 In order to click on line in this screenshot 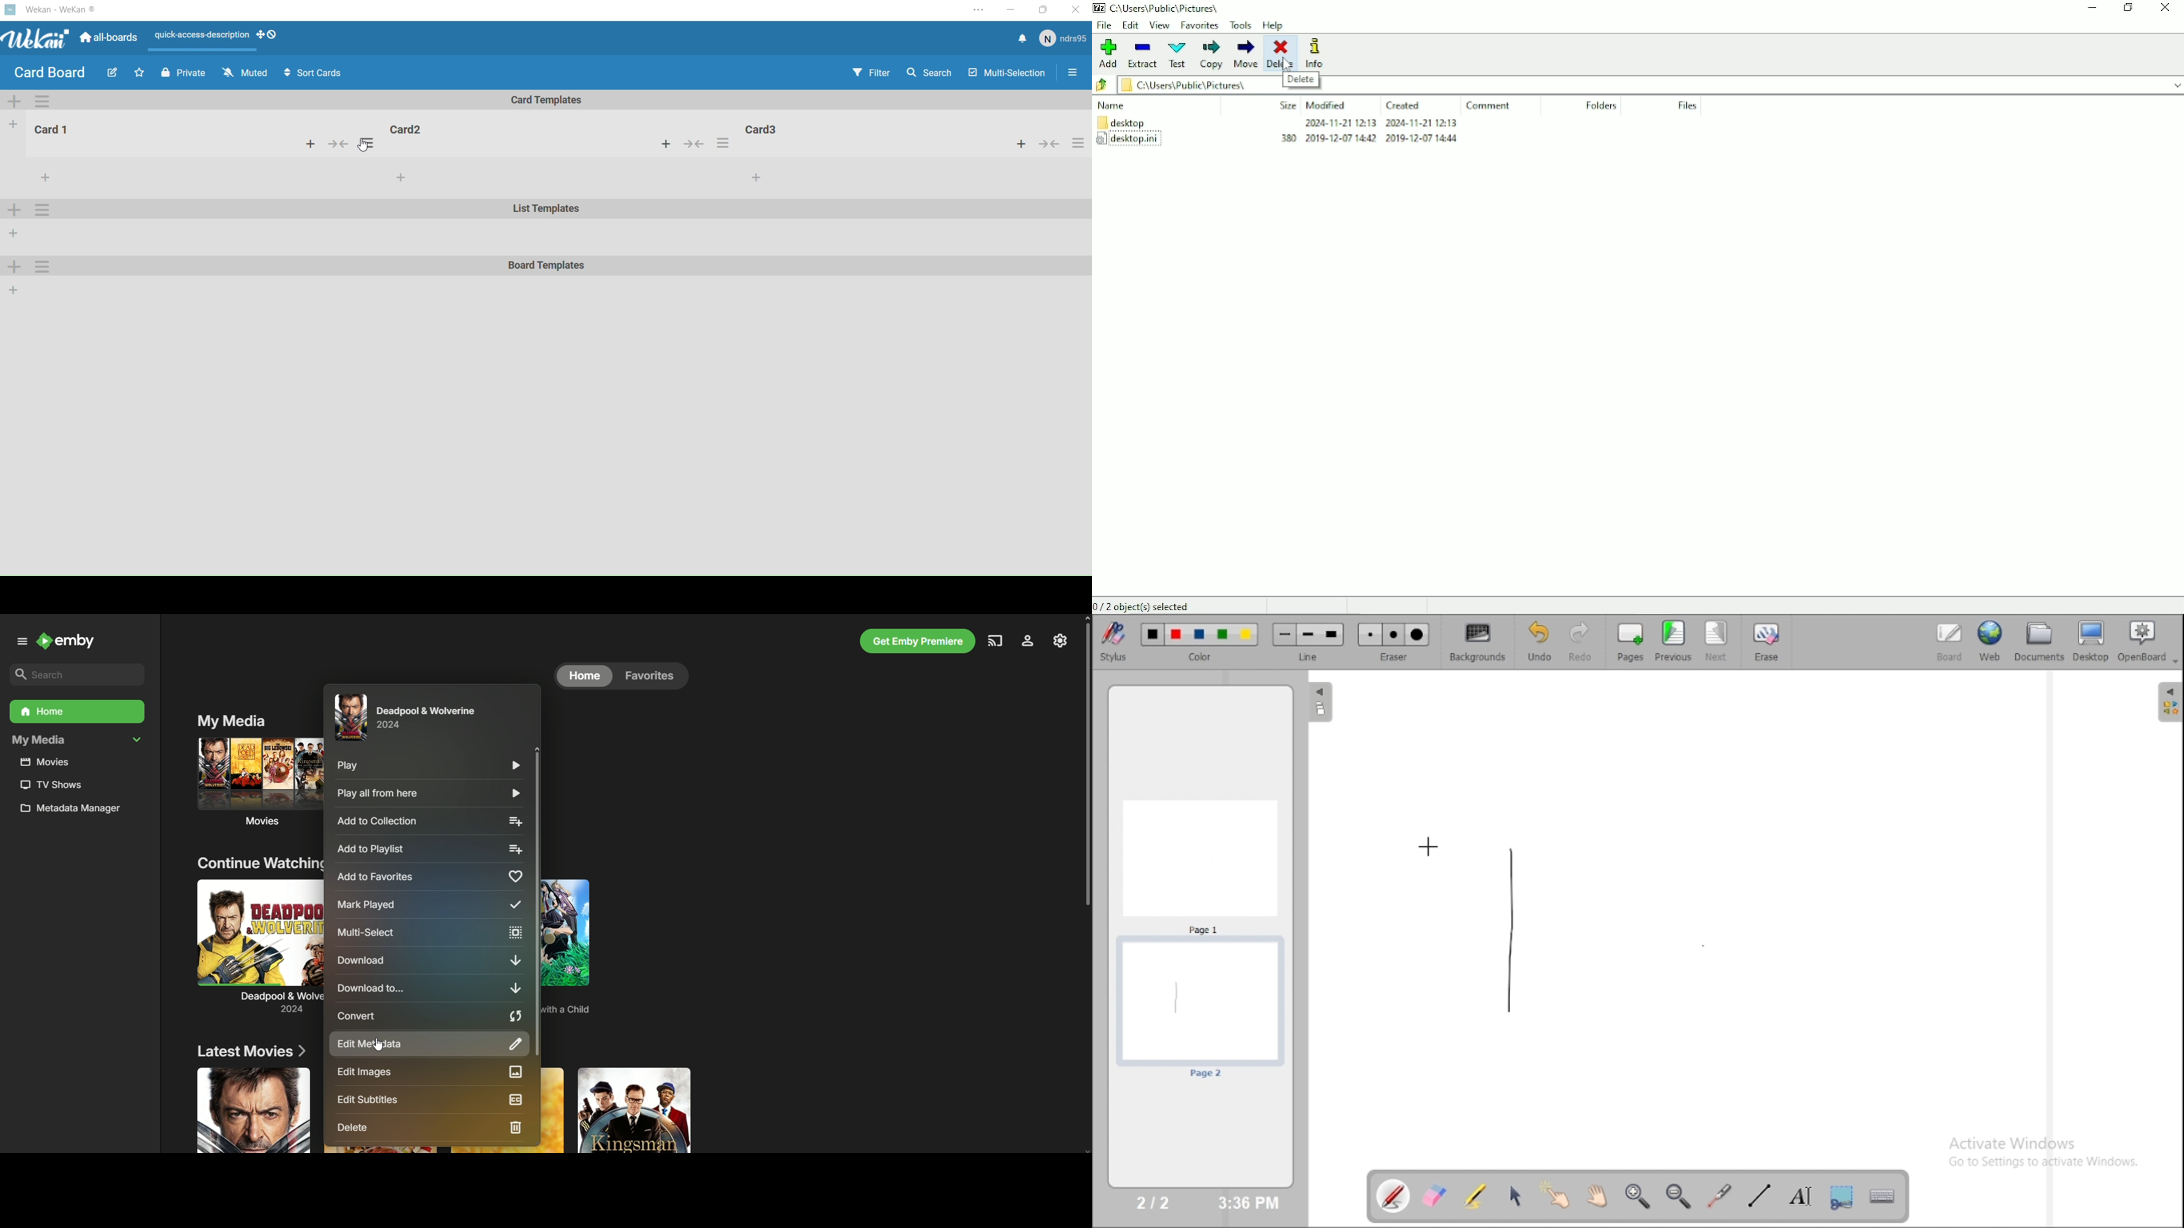, I will do `click(1510, 928)`.